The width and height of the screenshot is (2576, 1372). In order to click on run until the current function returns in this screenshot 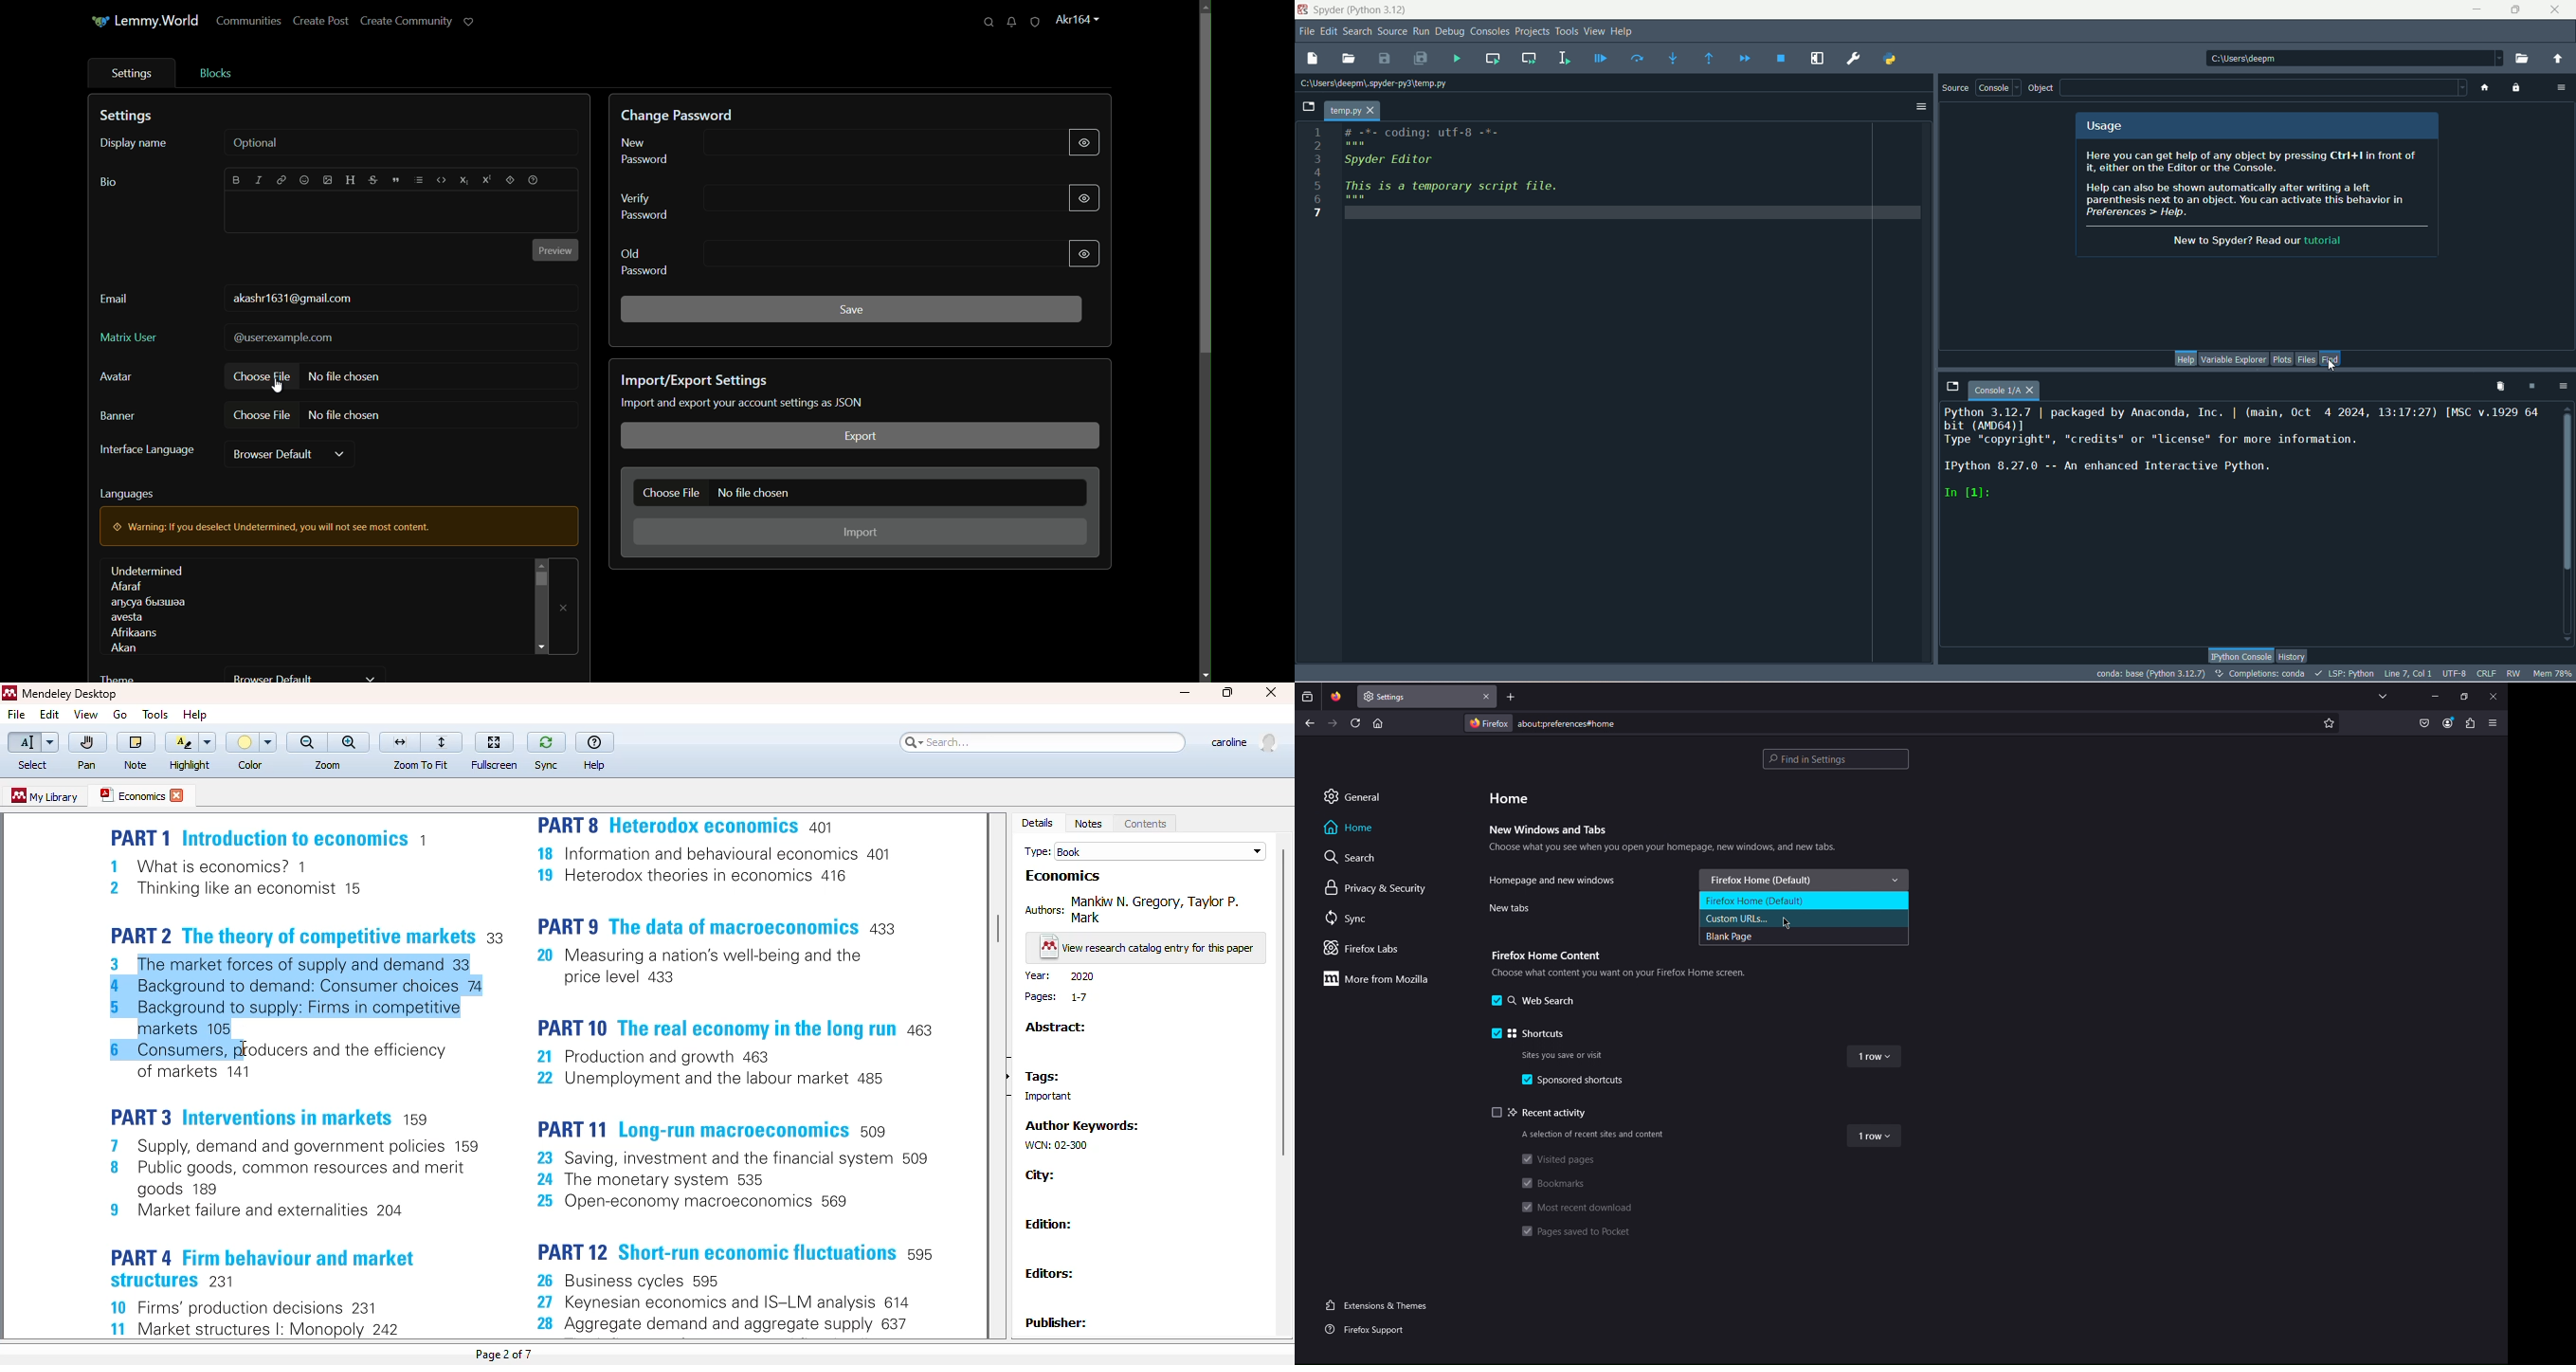, I will do `click(1709, 59)`.